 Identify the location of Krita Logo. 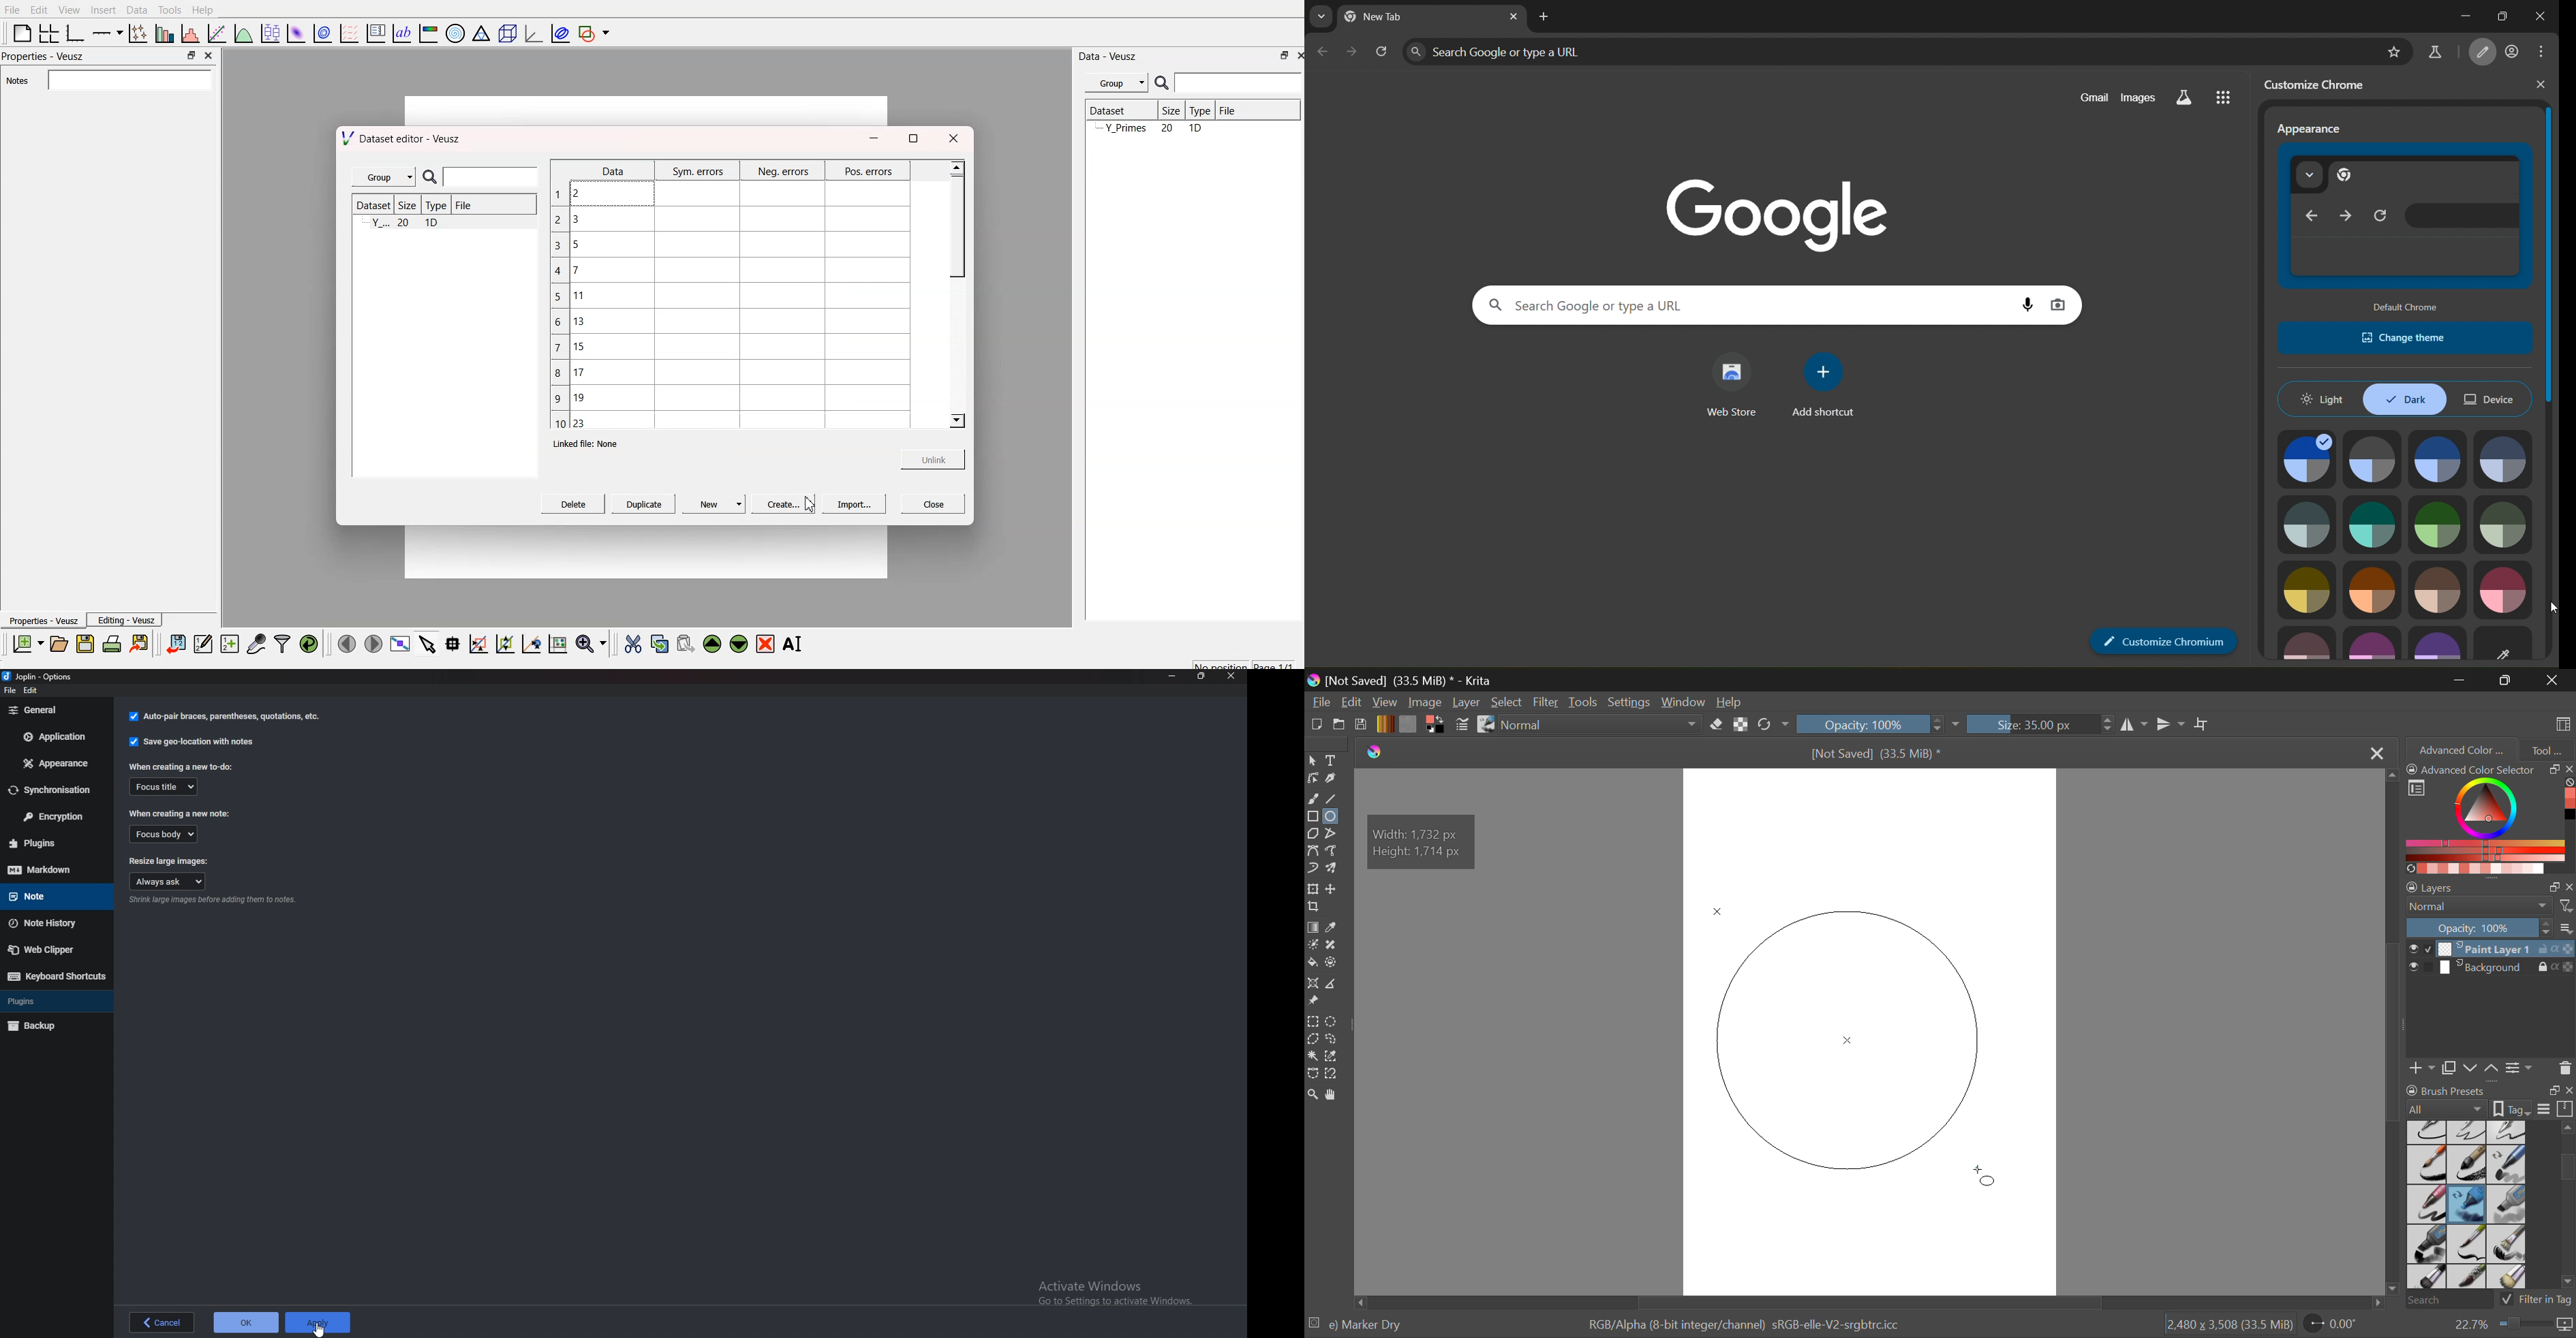
(1373, 752).